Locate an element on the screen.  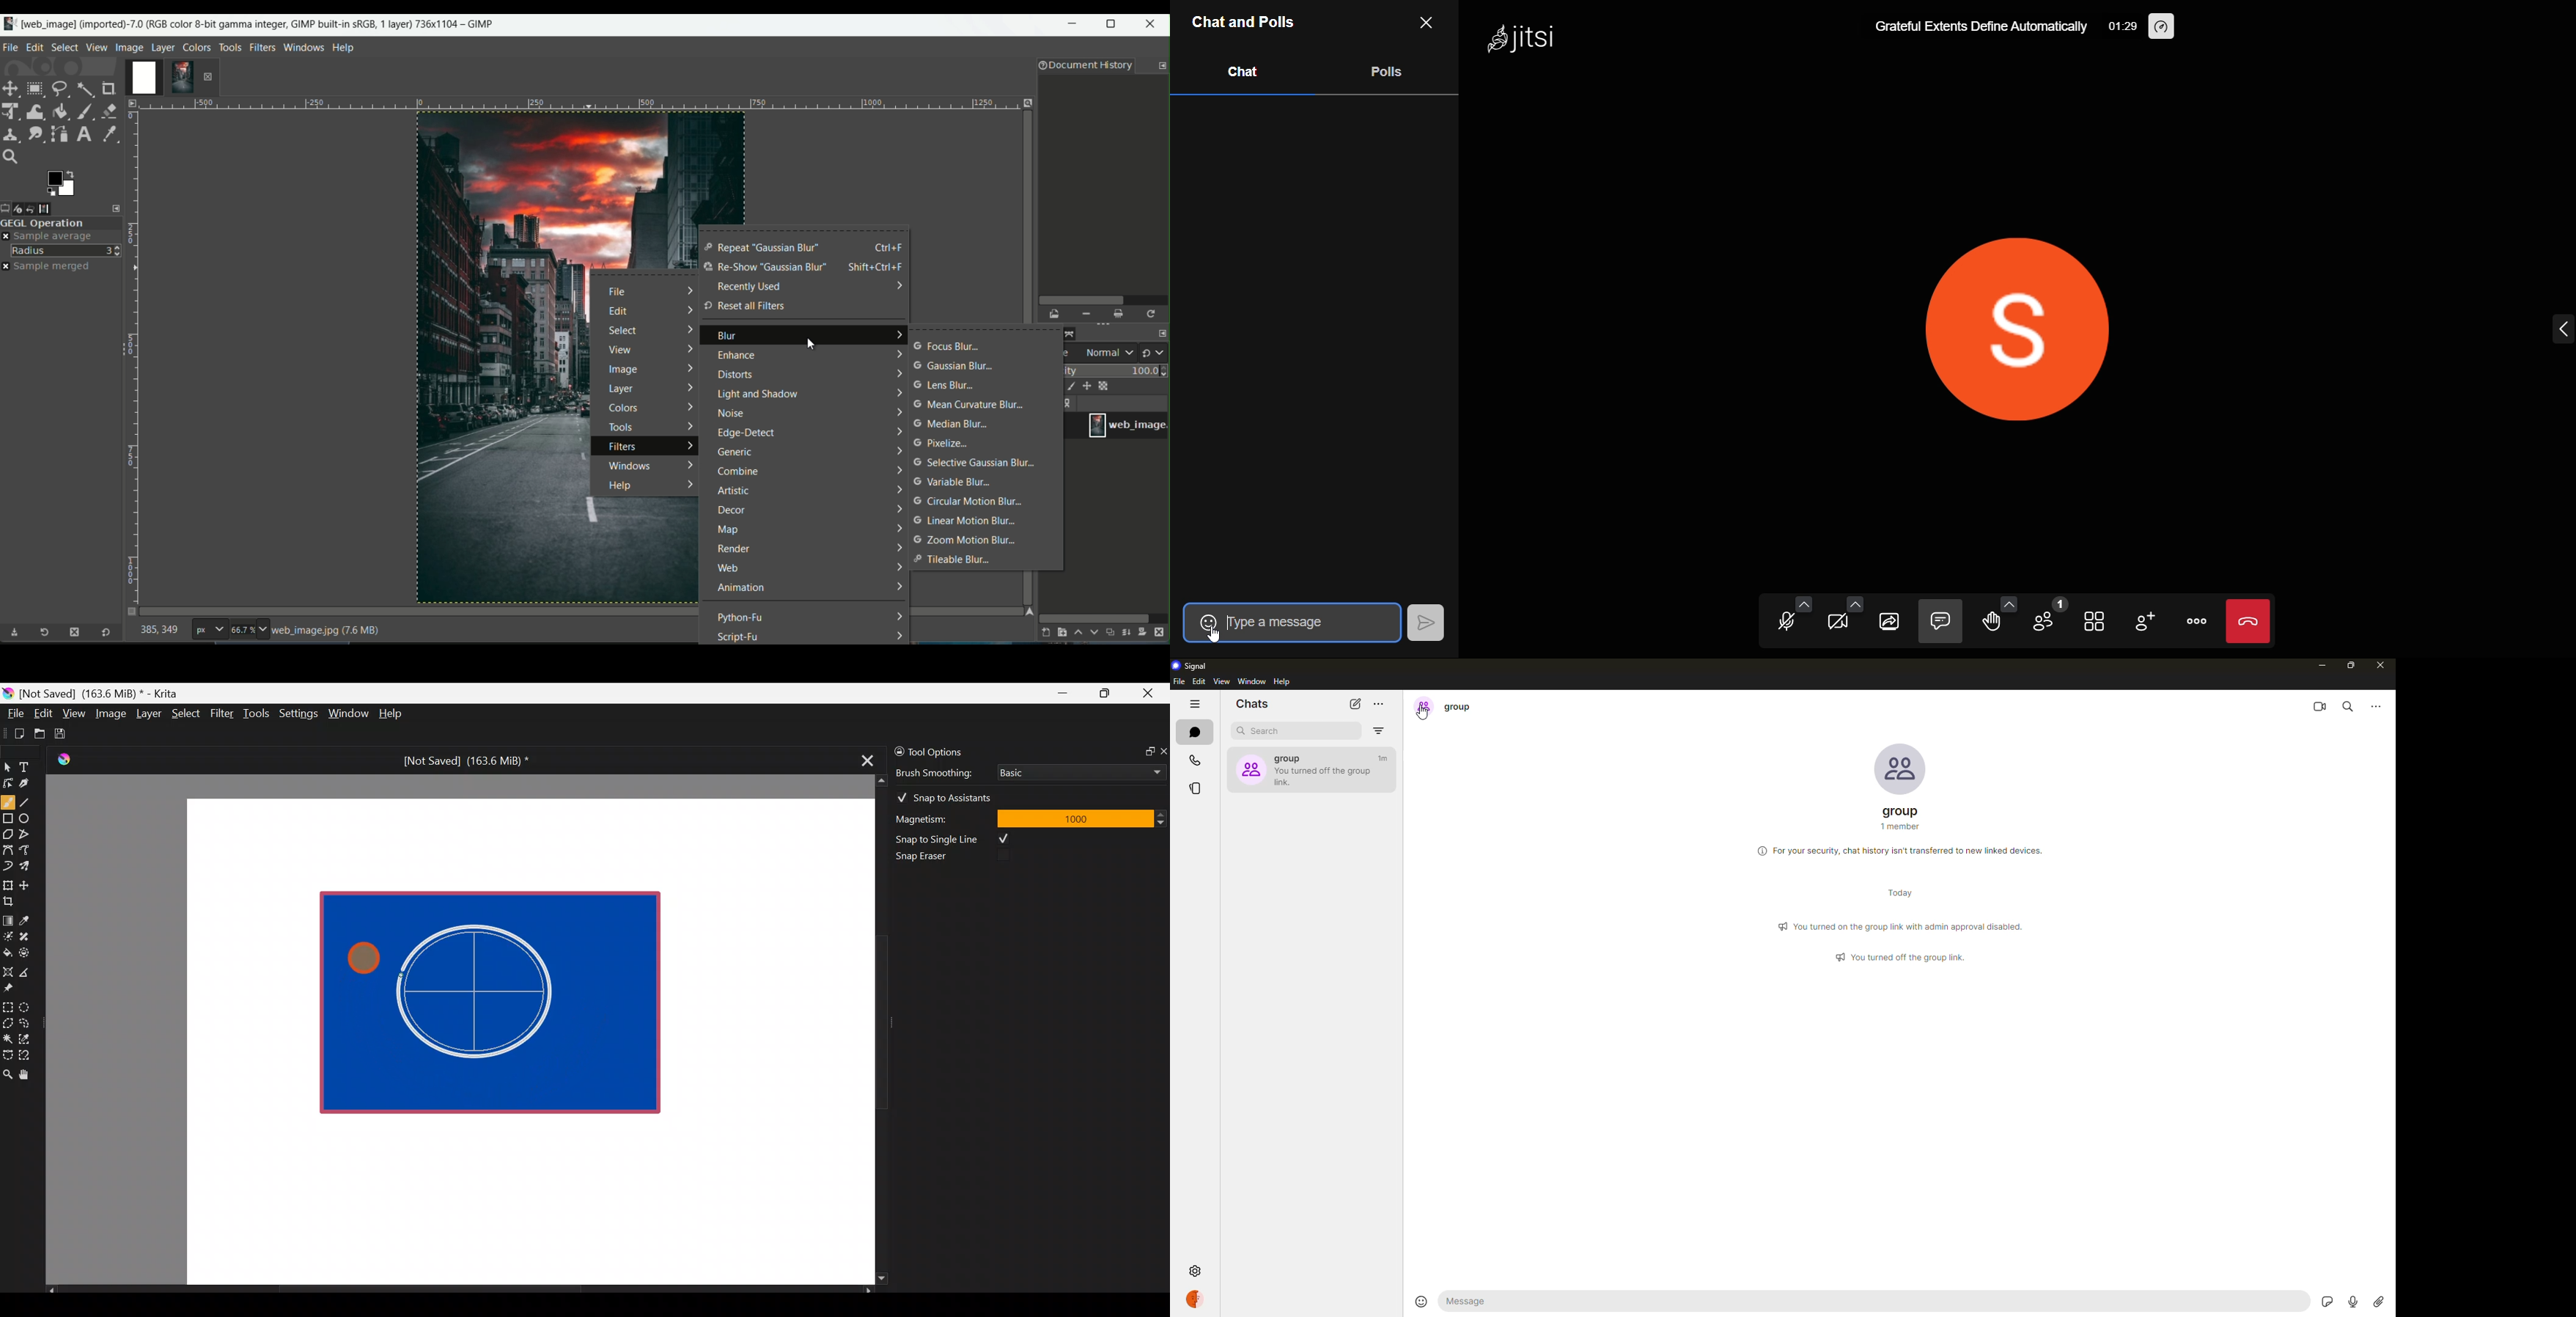
info is located at coordinates (1899, 851).